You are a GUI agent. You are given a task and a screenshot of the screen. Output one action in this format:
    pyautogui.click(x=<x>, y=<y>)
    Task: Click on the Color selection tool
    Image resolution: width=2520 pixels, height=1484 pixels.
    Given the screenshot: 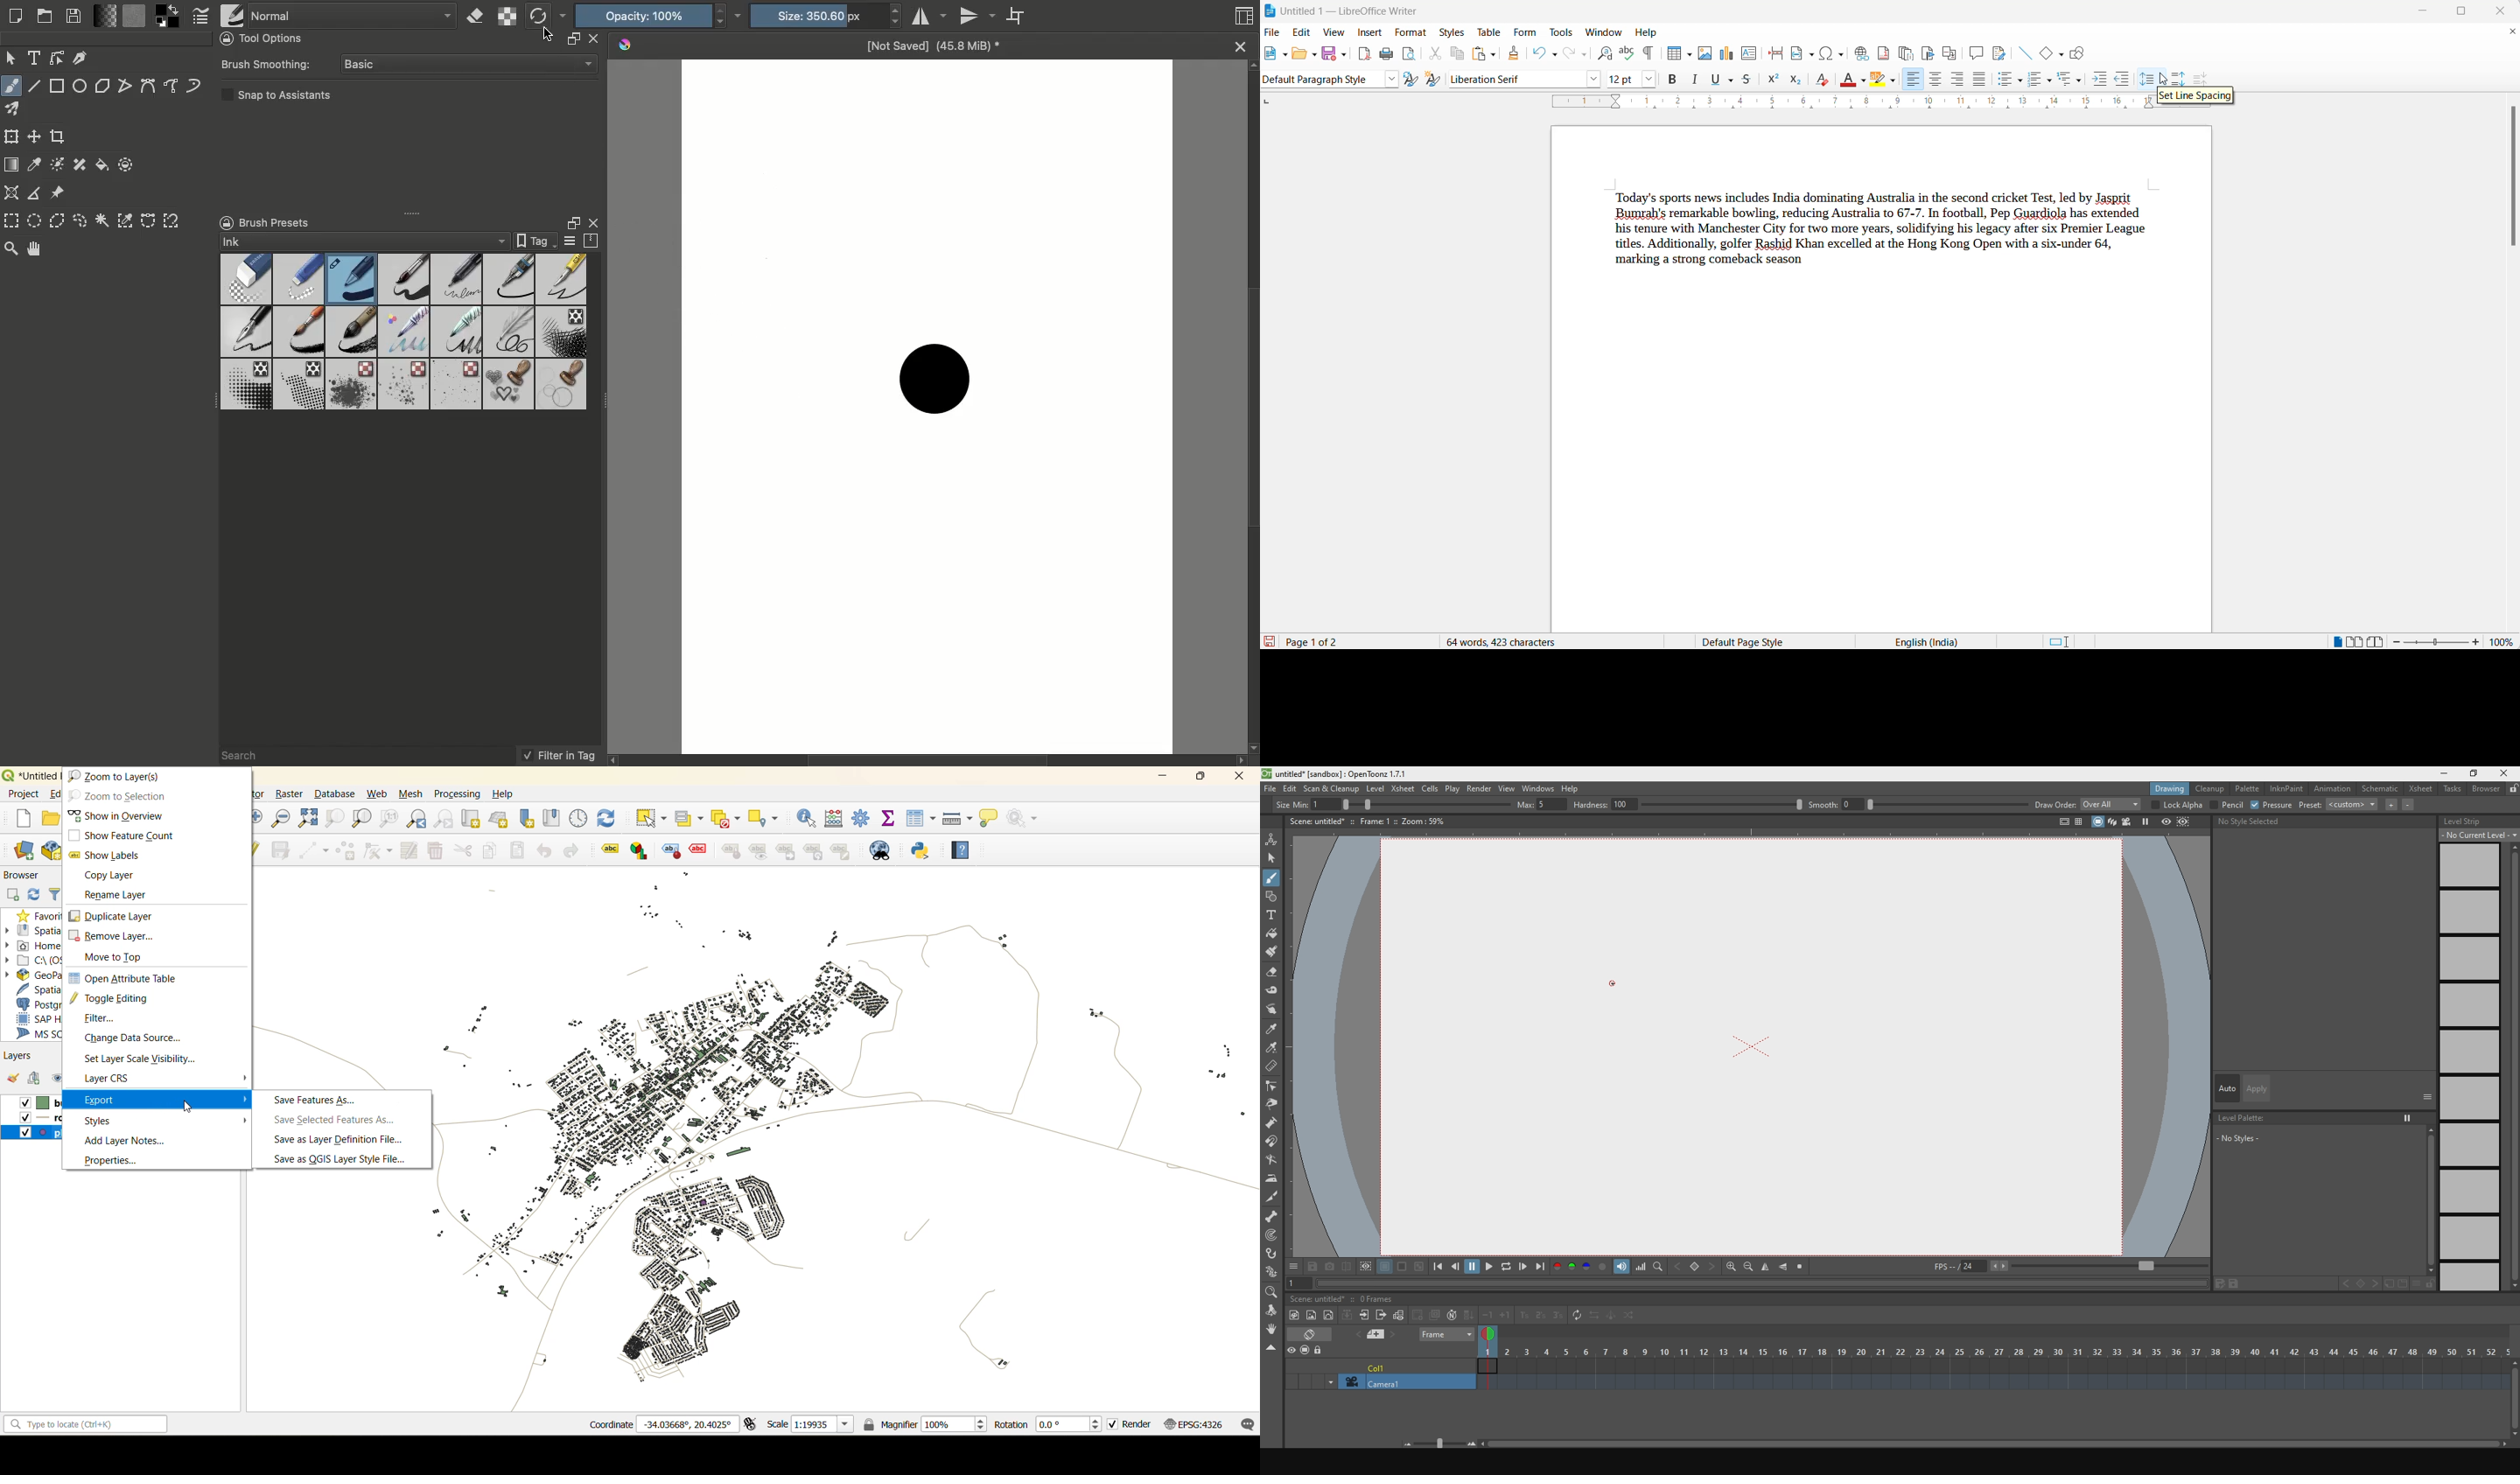 What is the action you would take?
    pyautogui.click(x=126, y=220)
    